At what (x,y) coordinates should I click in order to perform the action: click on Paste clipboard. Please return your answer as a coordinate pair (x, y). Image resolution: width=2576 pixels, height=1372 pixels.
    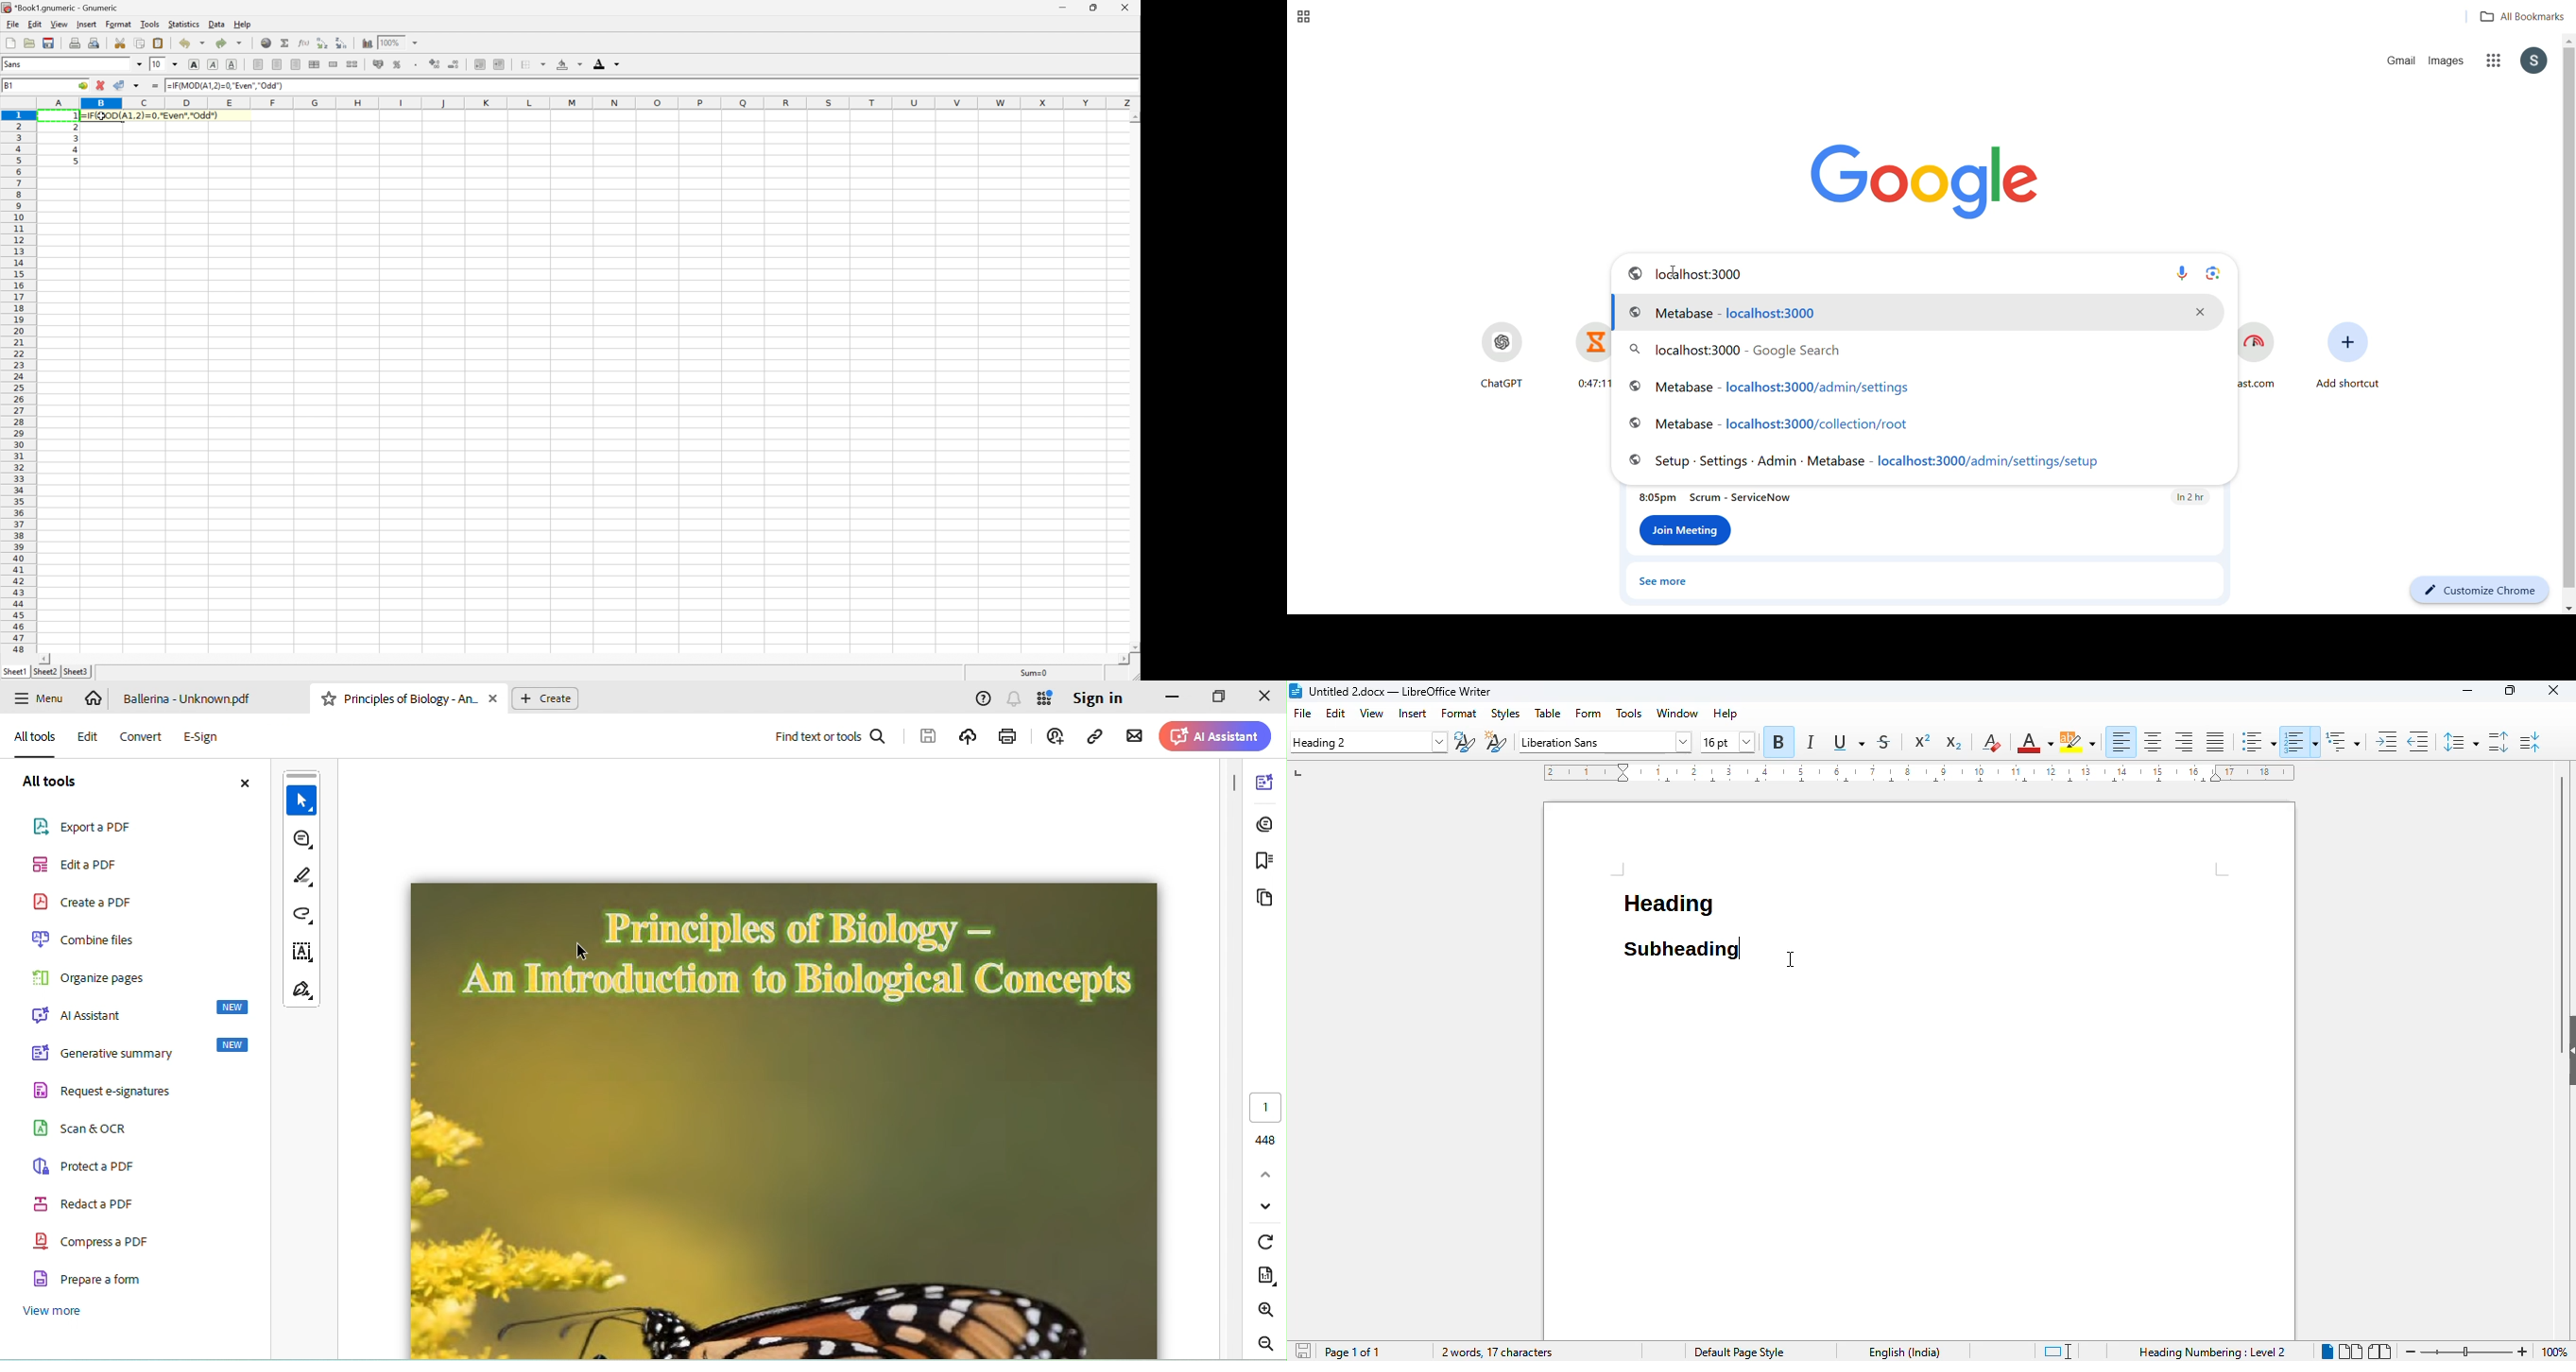
    Looking at the image, I should click on (158, 43).